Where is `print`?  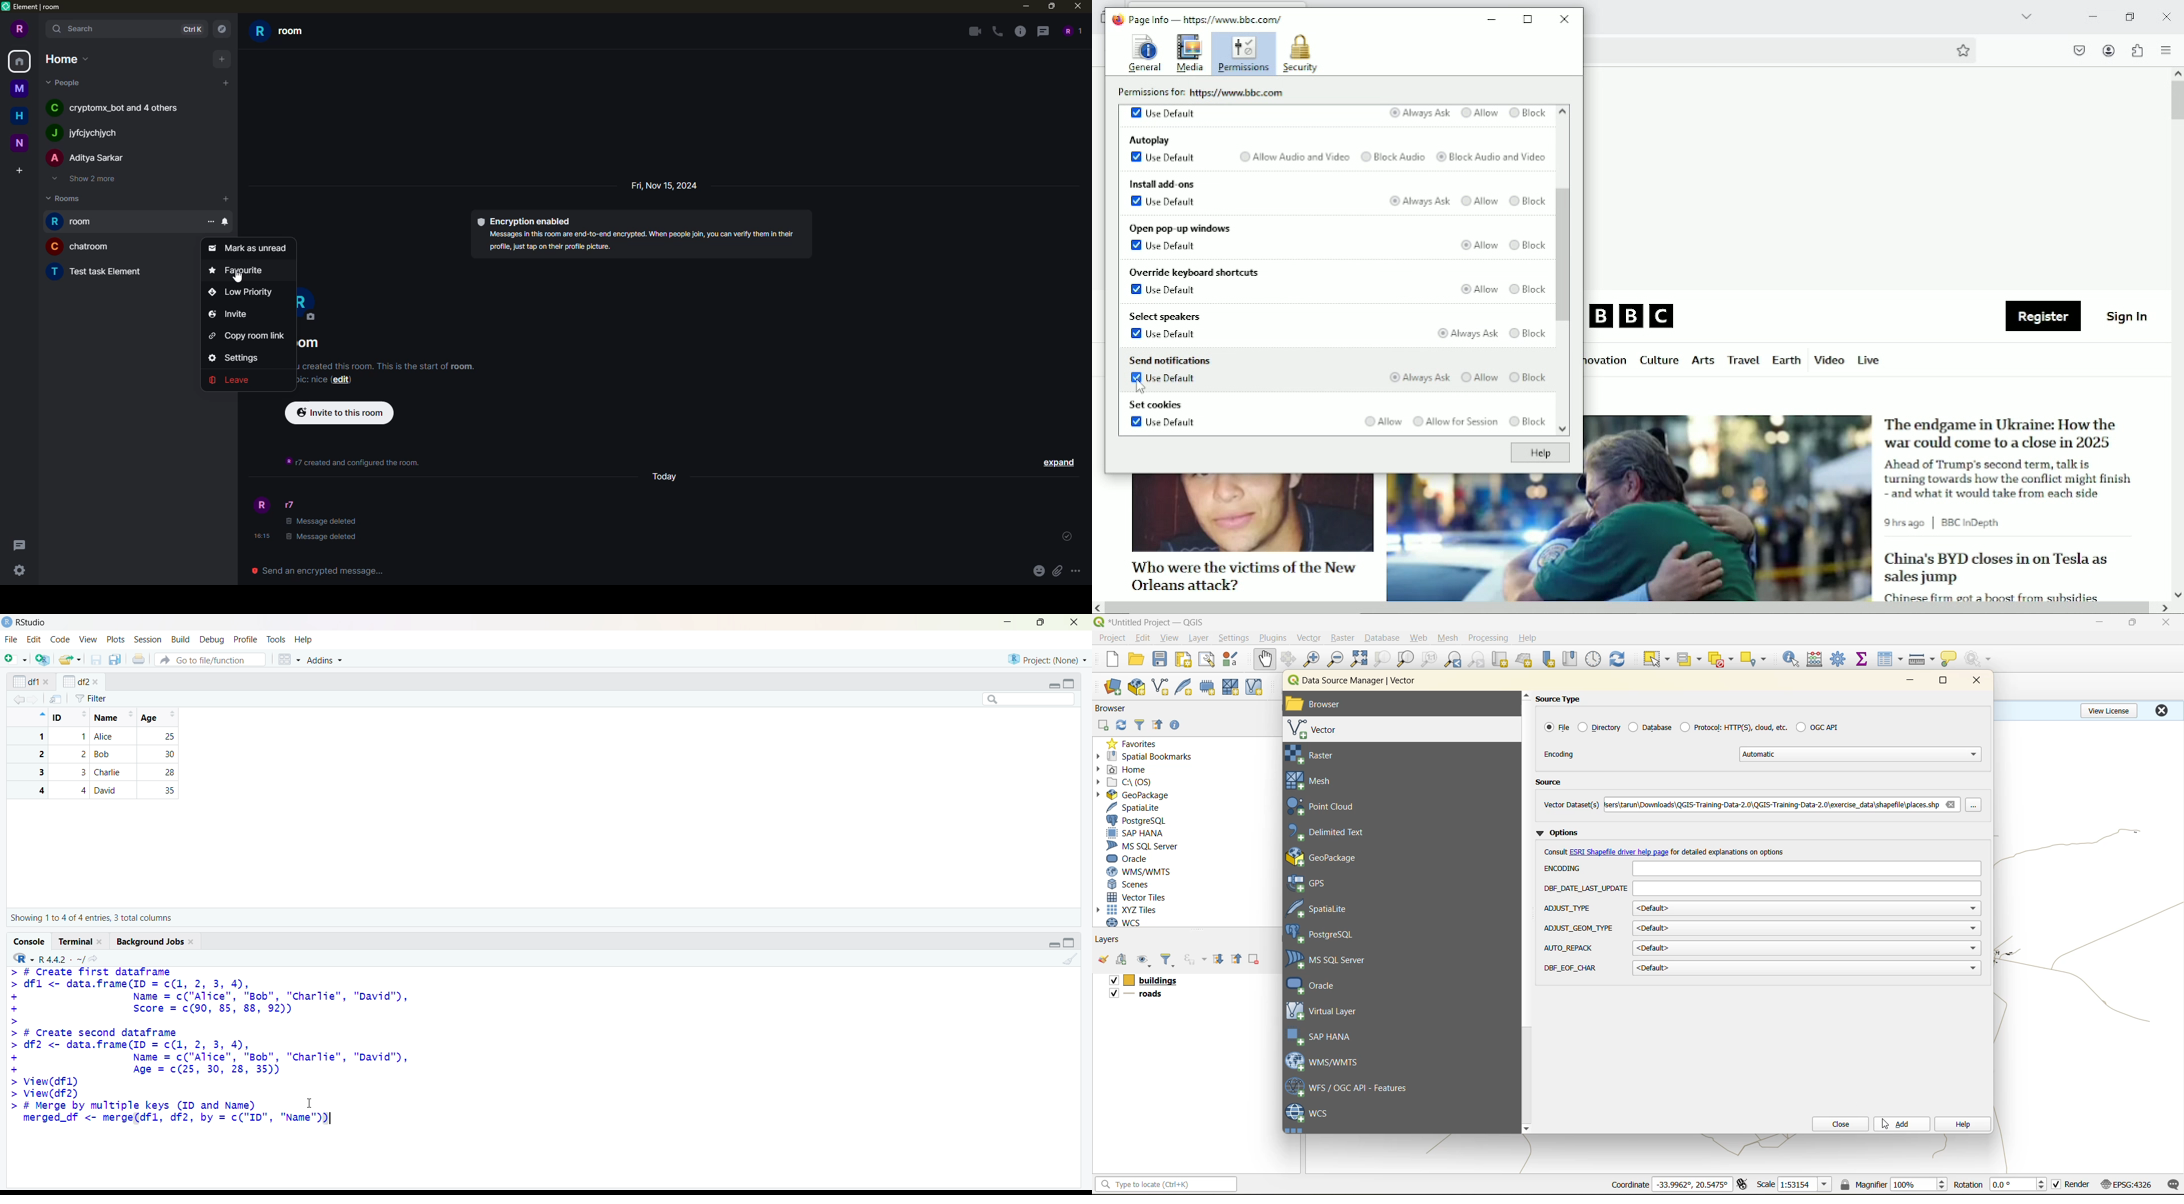 print is located at coordinates (139, 658).